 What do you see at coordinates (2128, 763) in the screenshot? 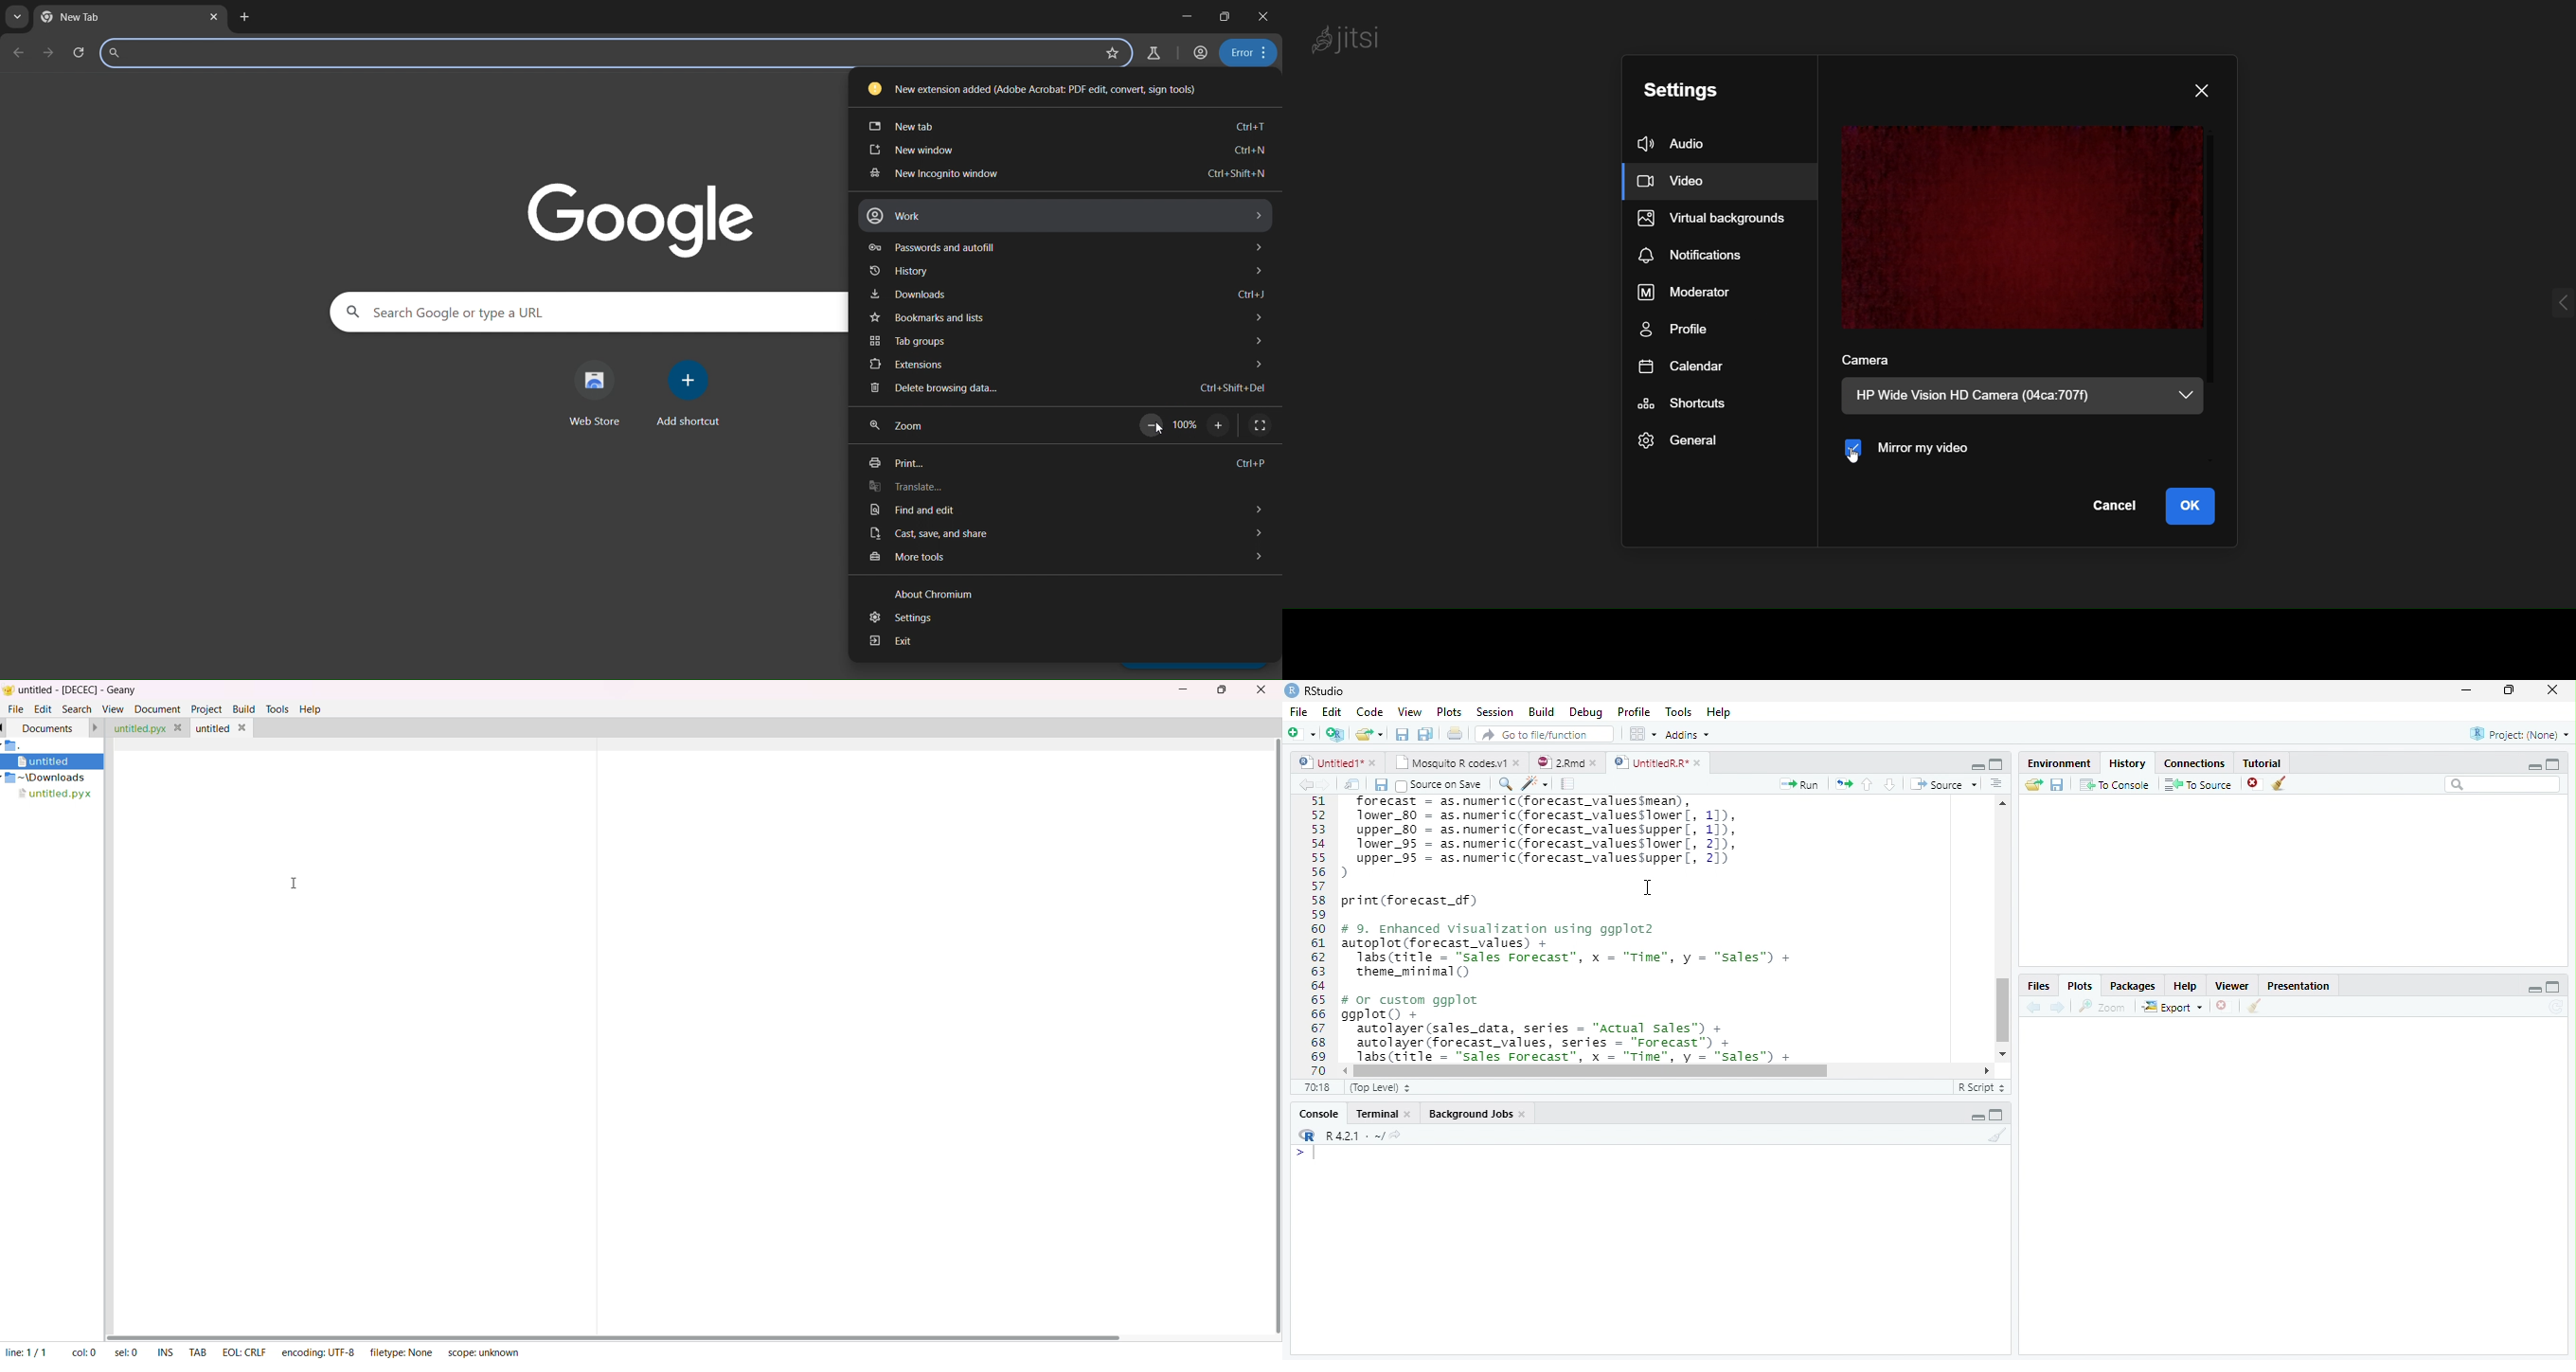
I see `History` at bounding box center [2128, 763].